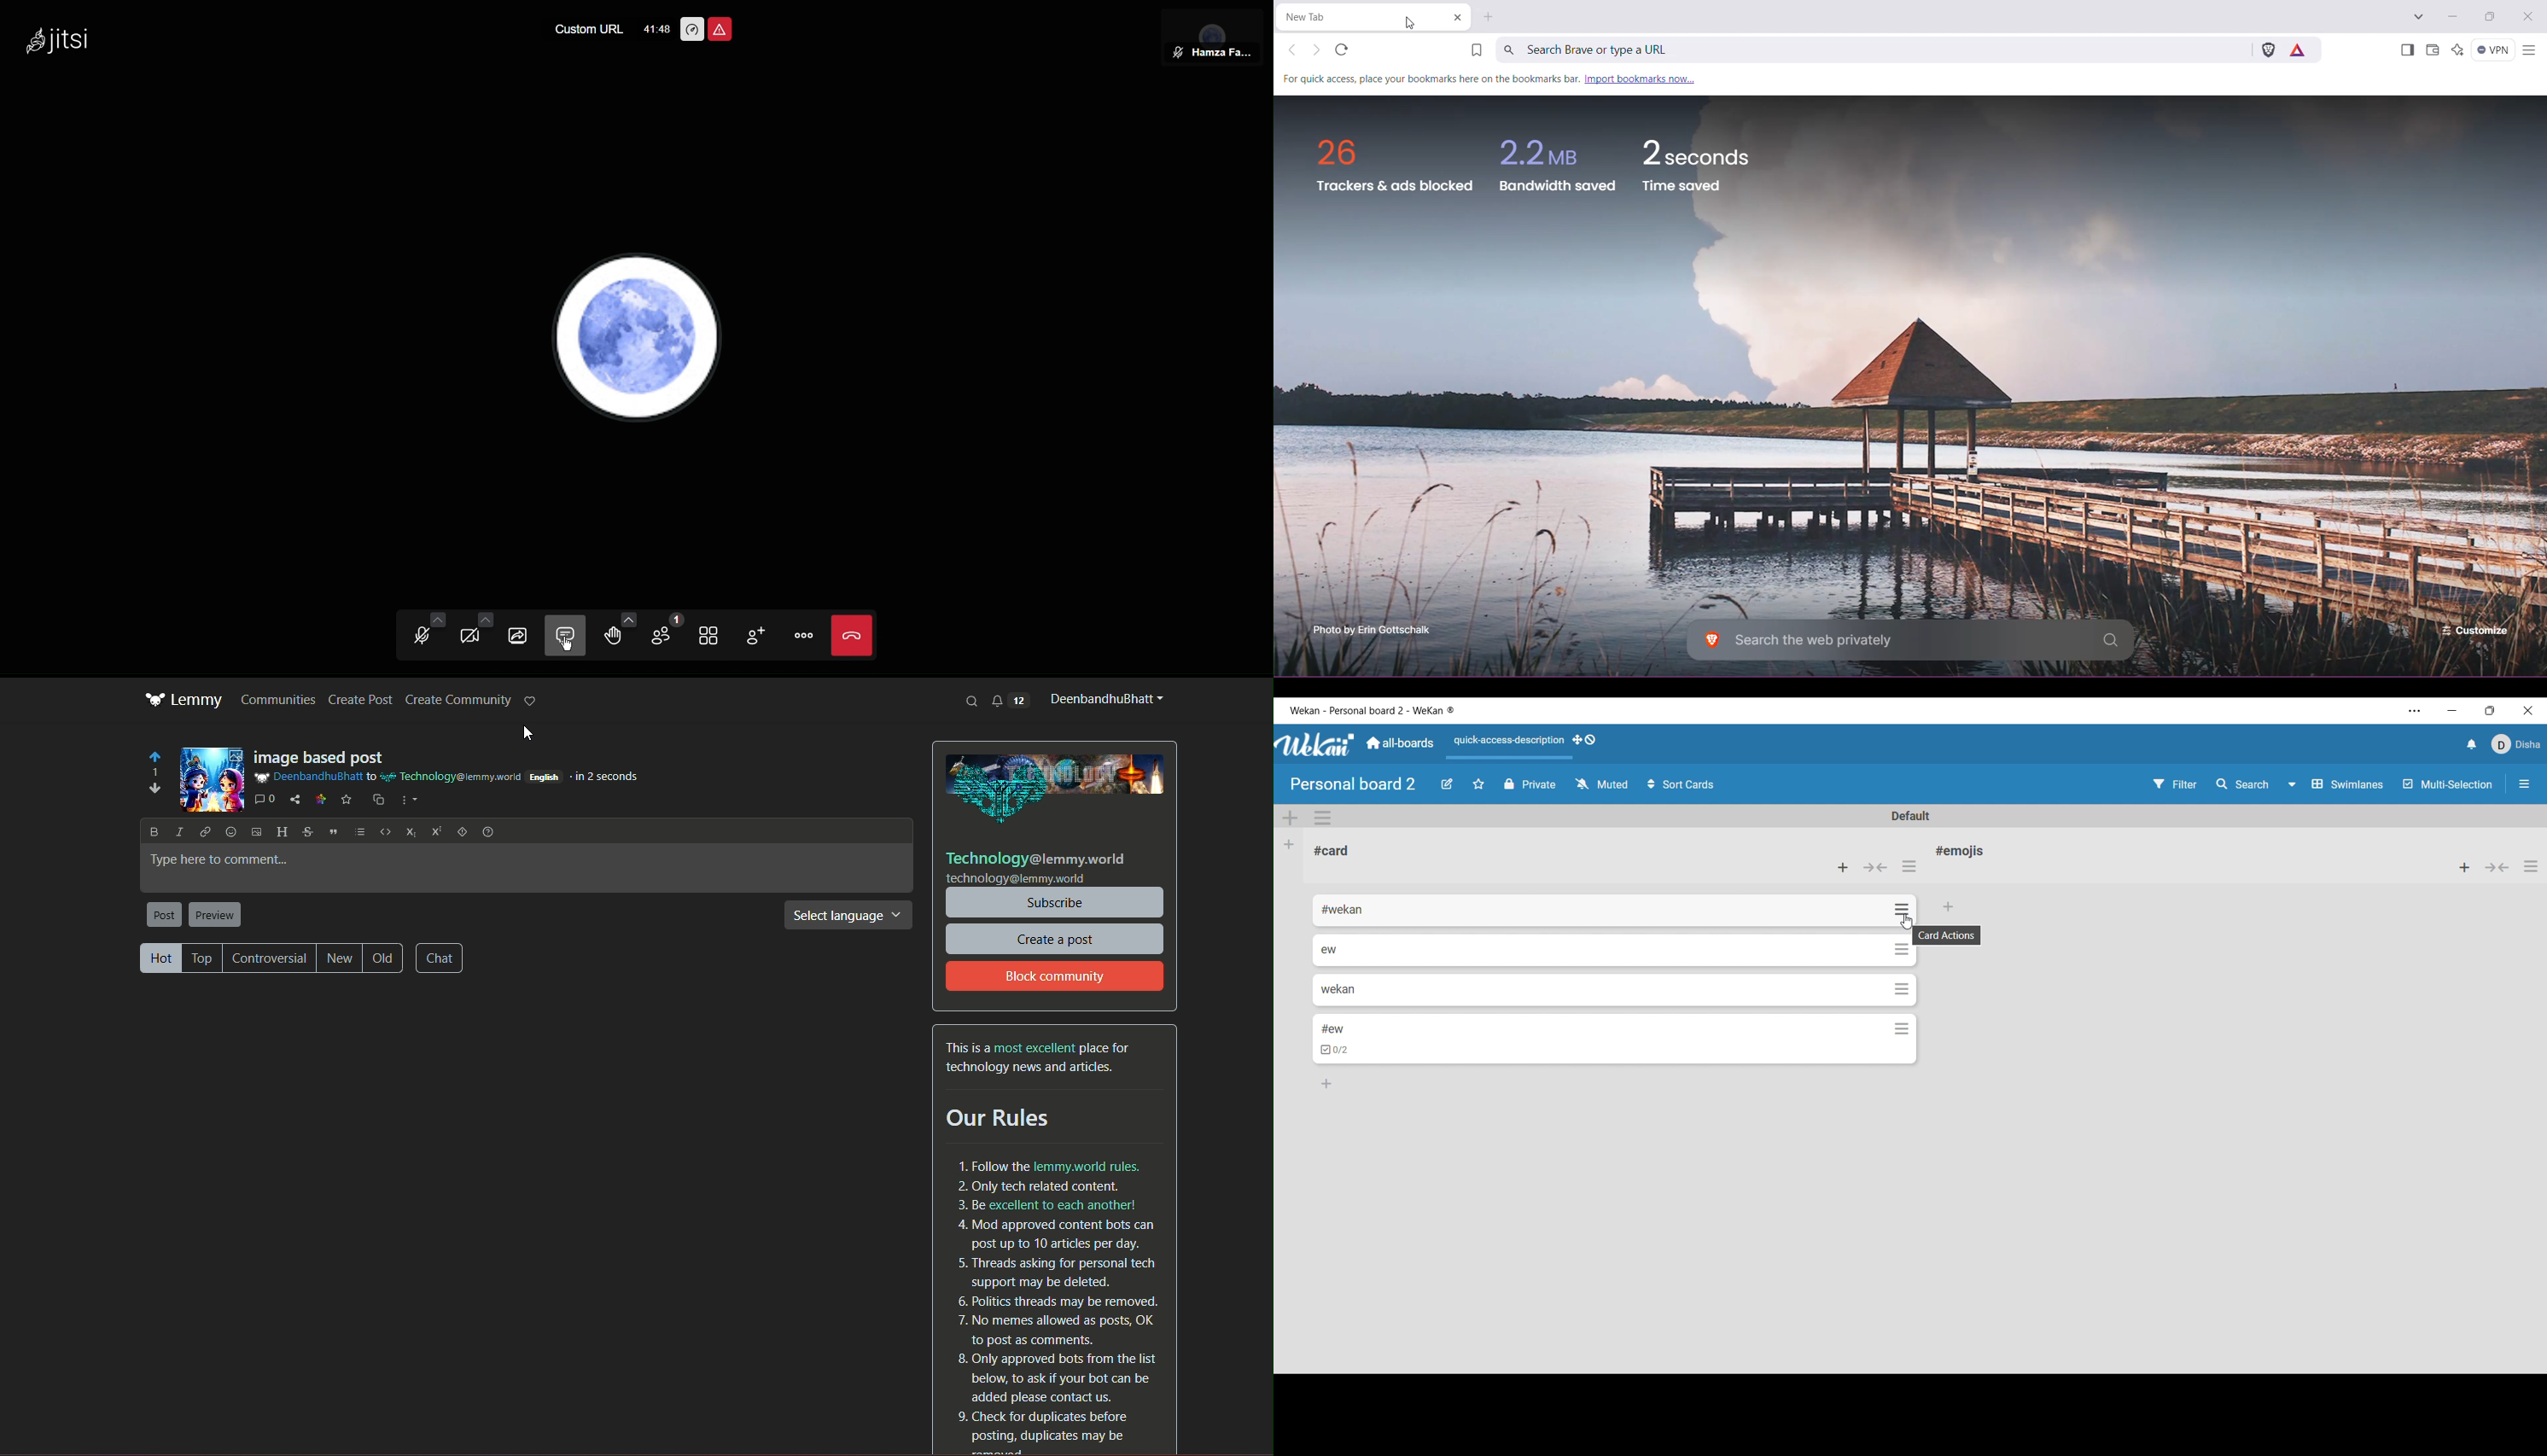 The image size is (2548, 1456). I want to click on trackers and ads blocked, so click(1396, 166).